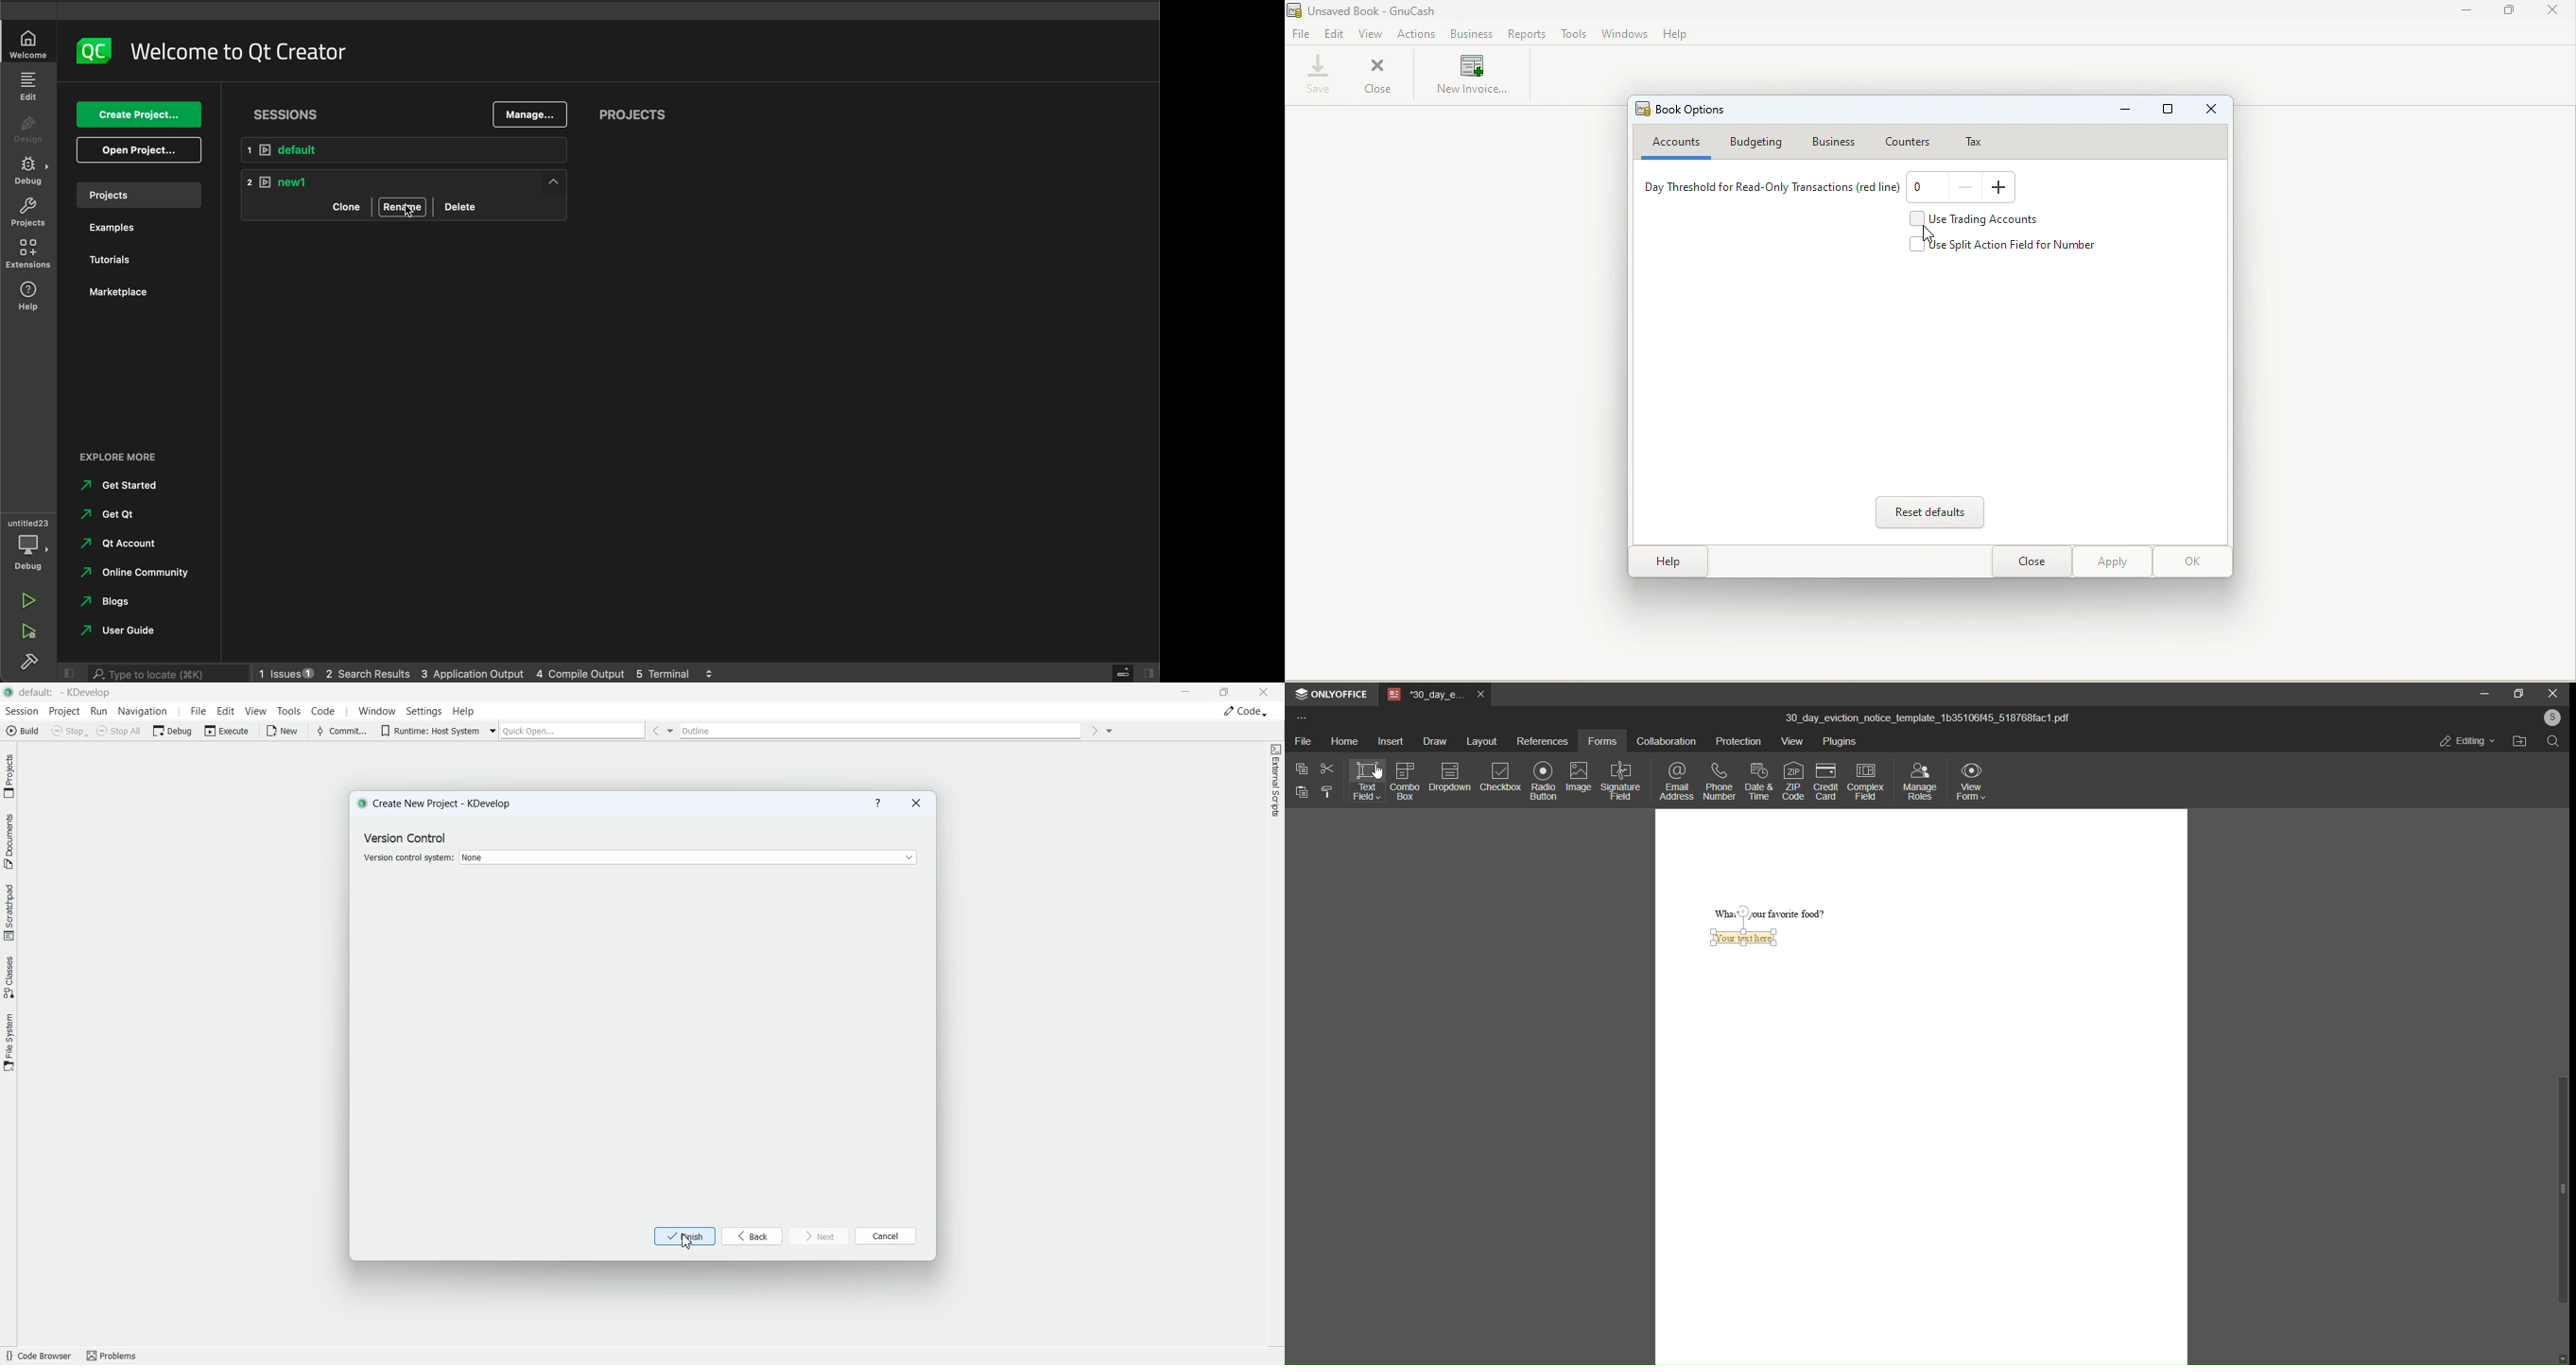  I want to click on user guide, so click(129, 631).